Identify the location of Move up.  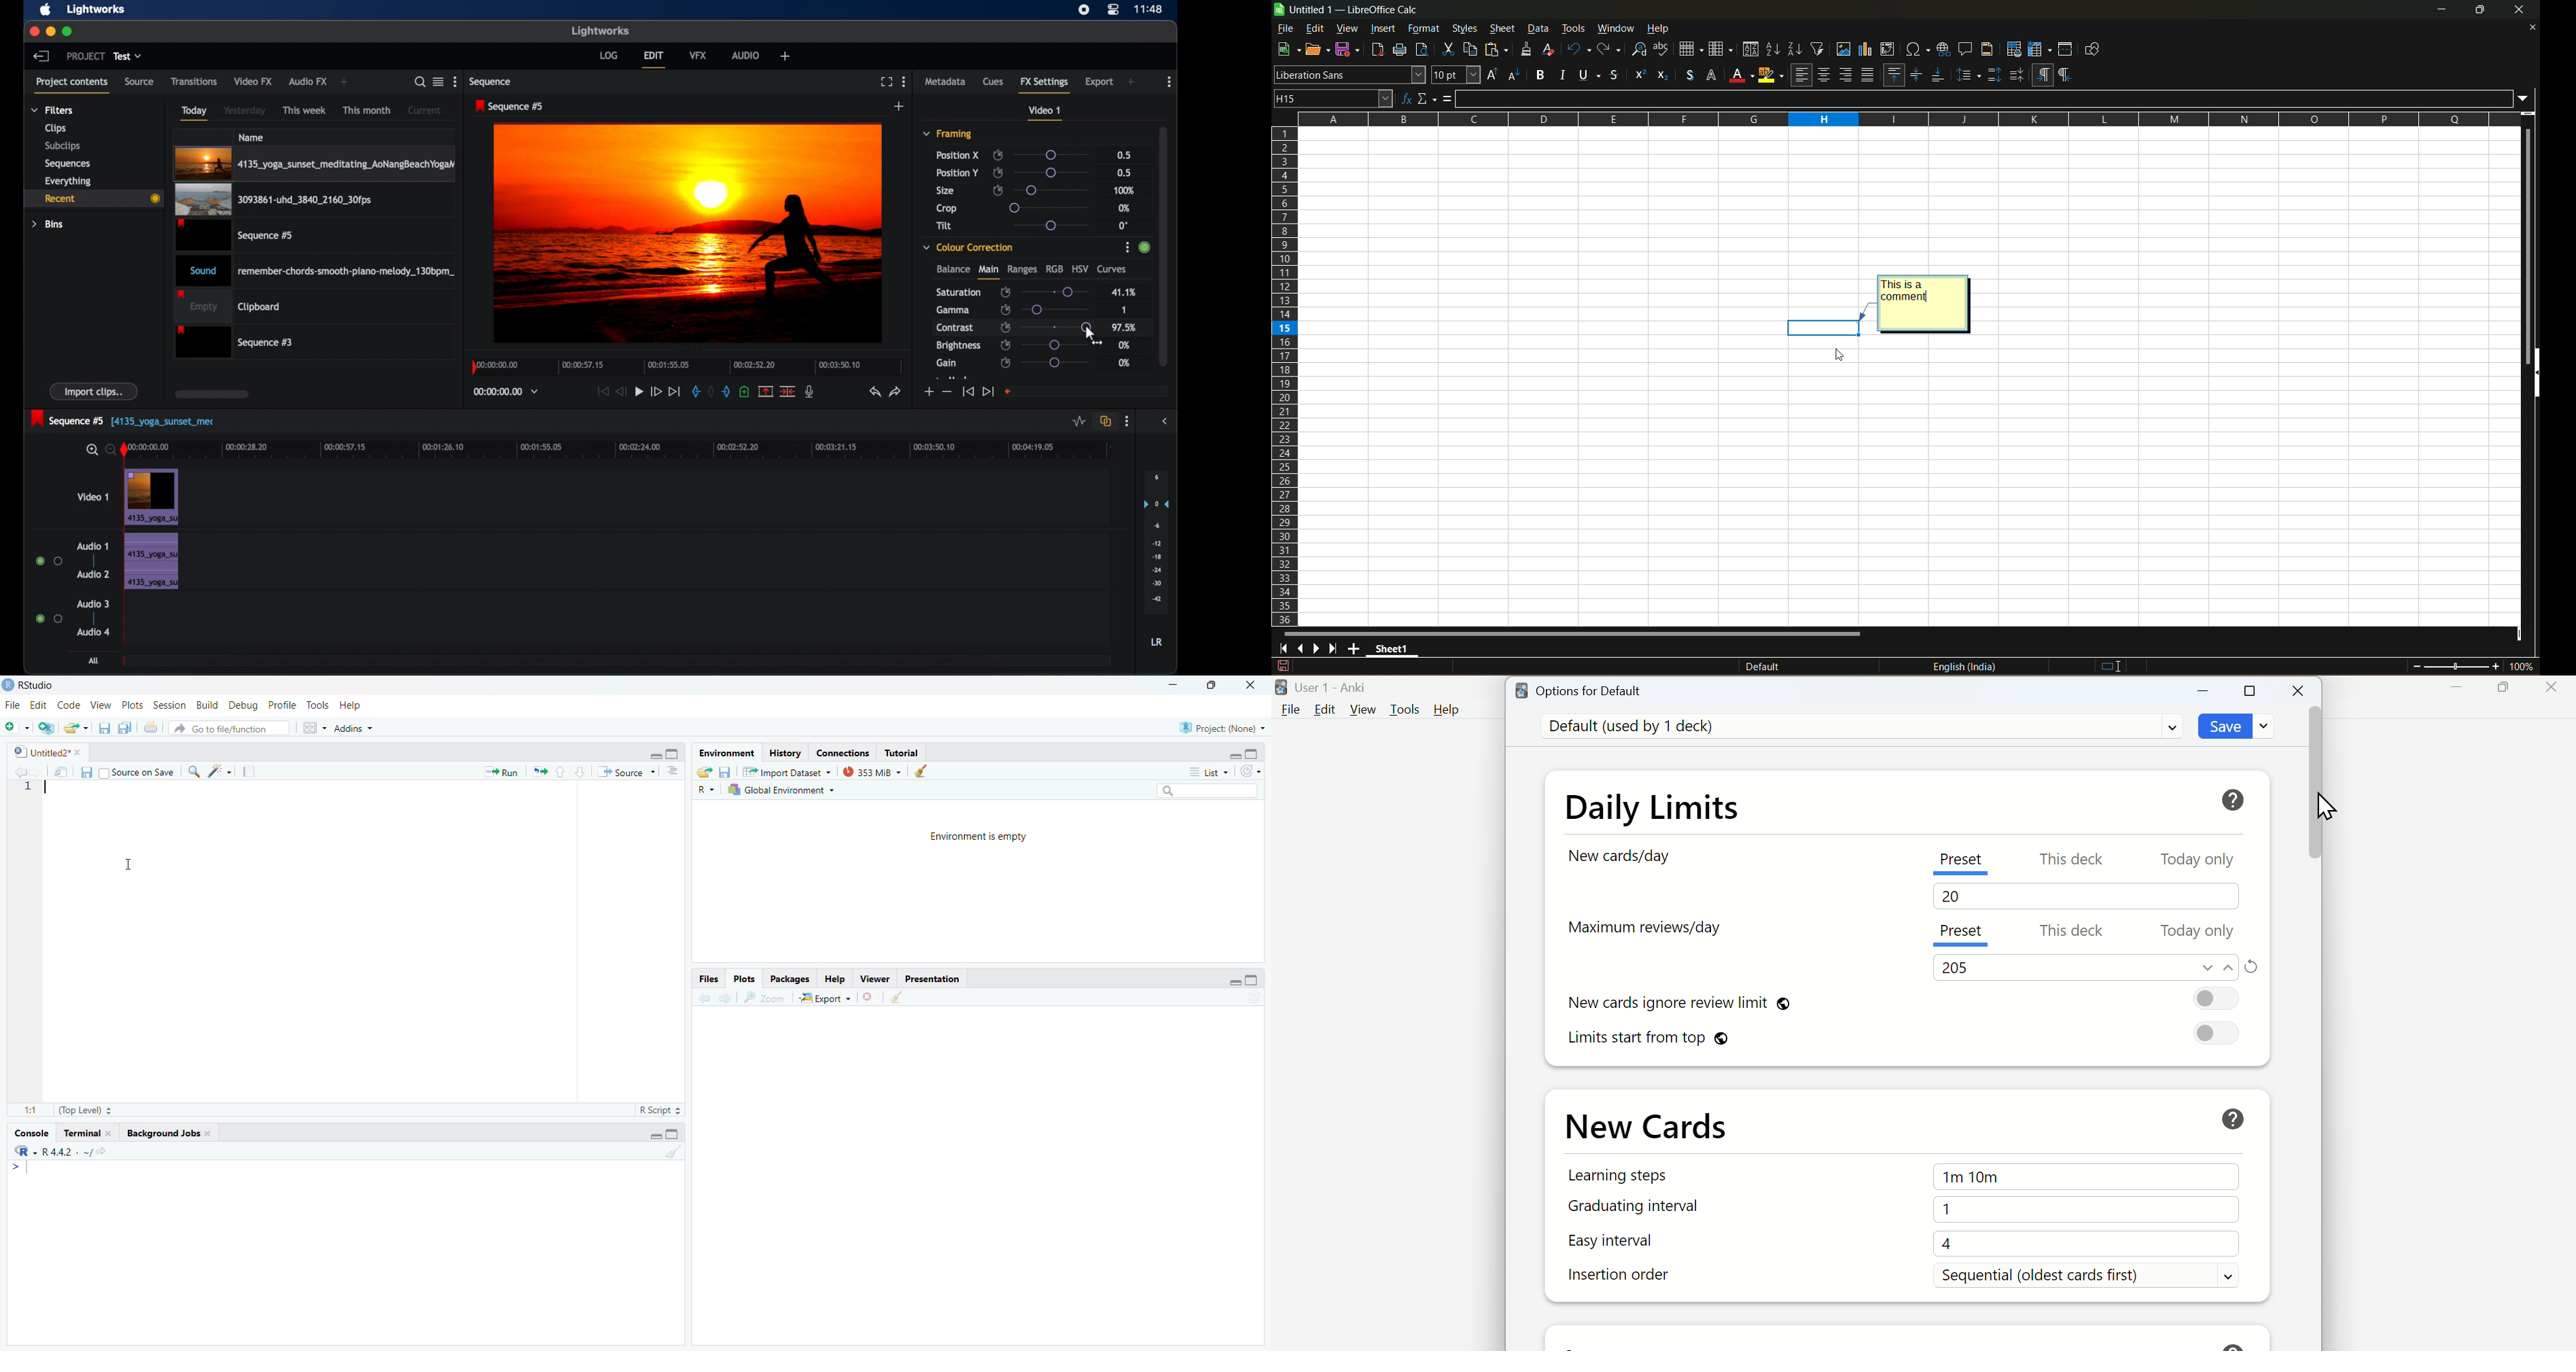
(2229, 967).